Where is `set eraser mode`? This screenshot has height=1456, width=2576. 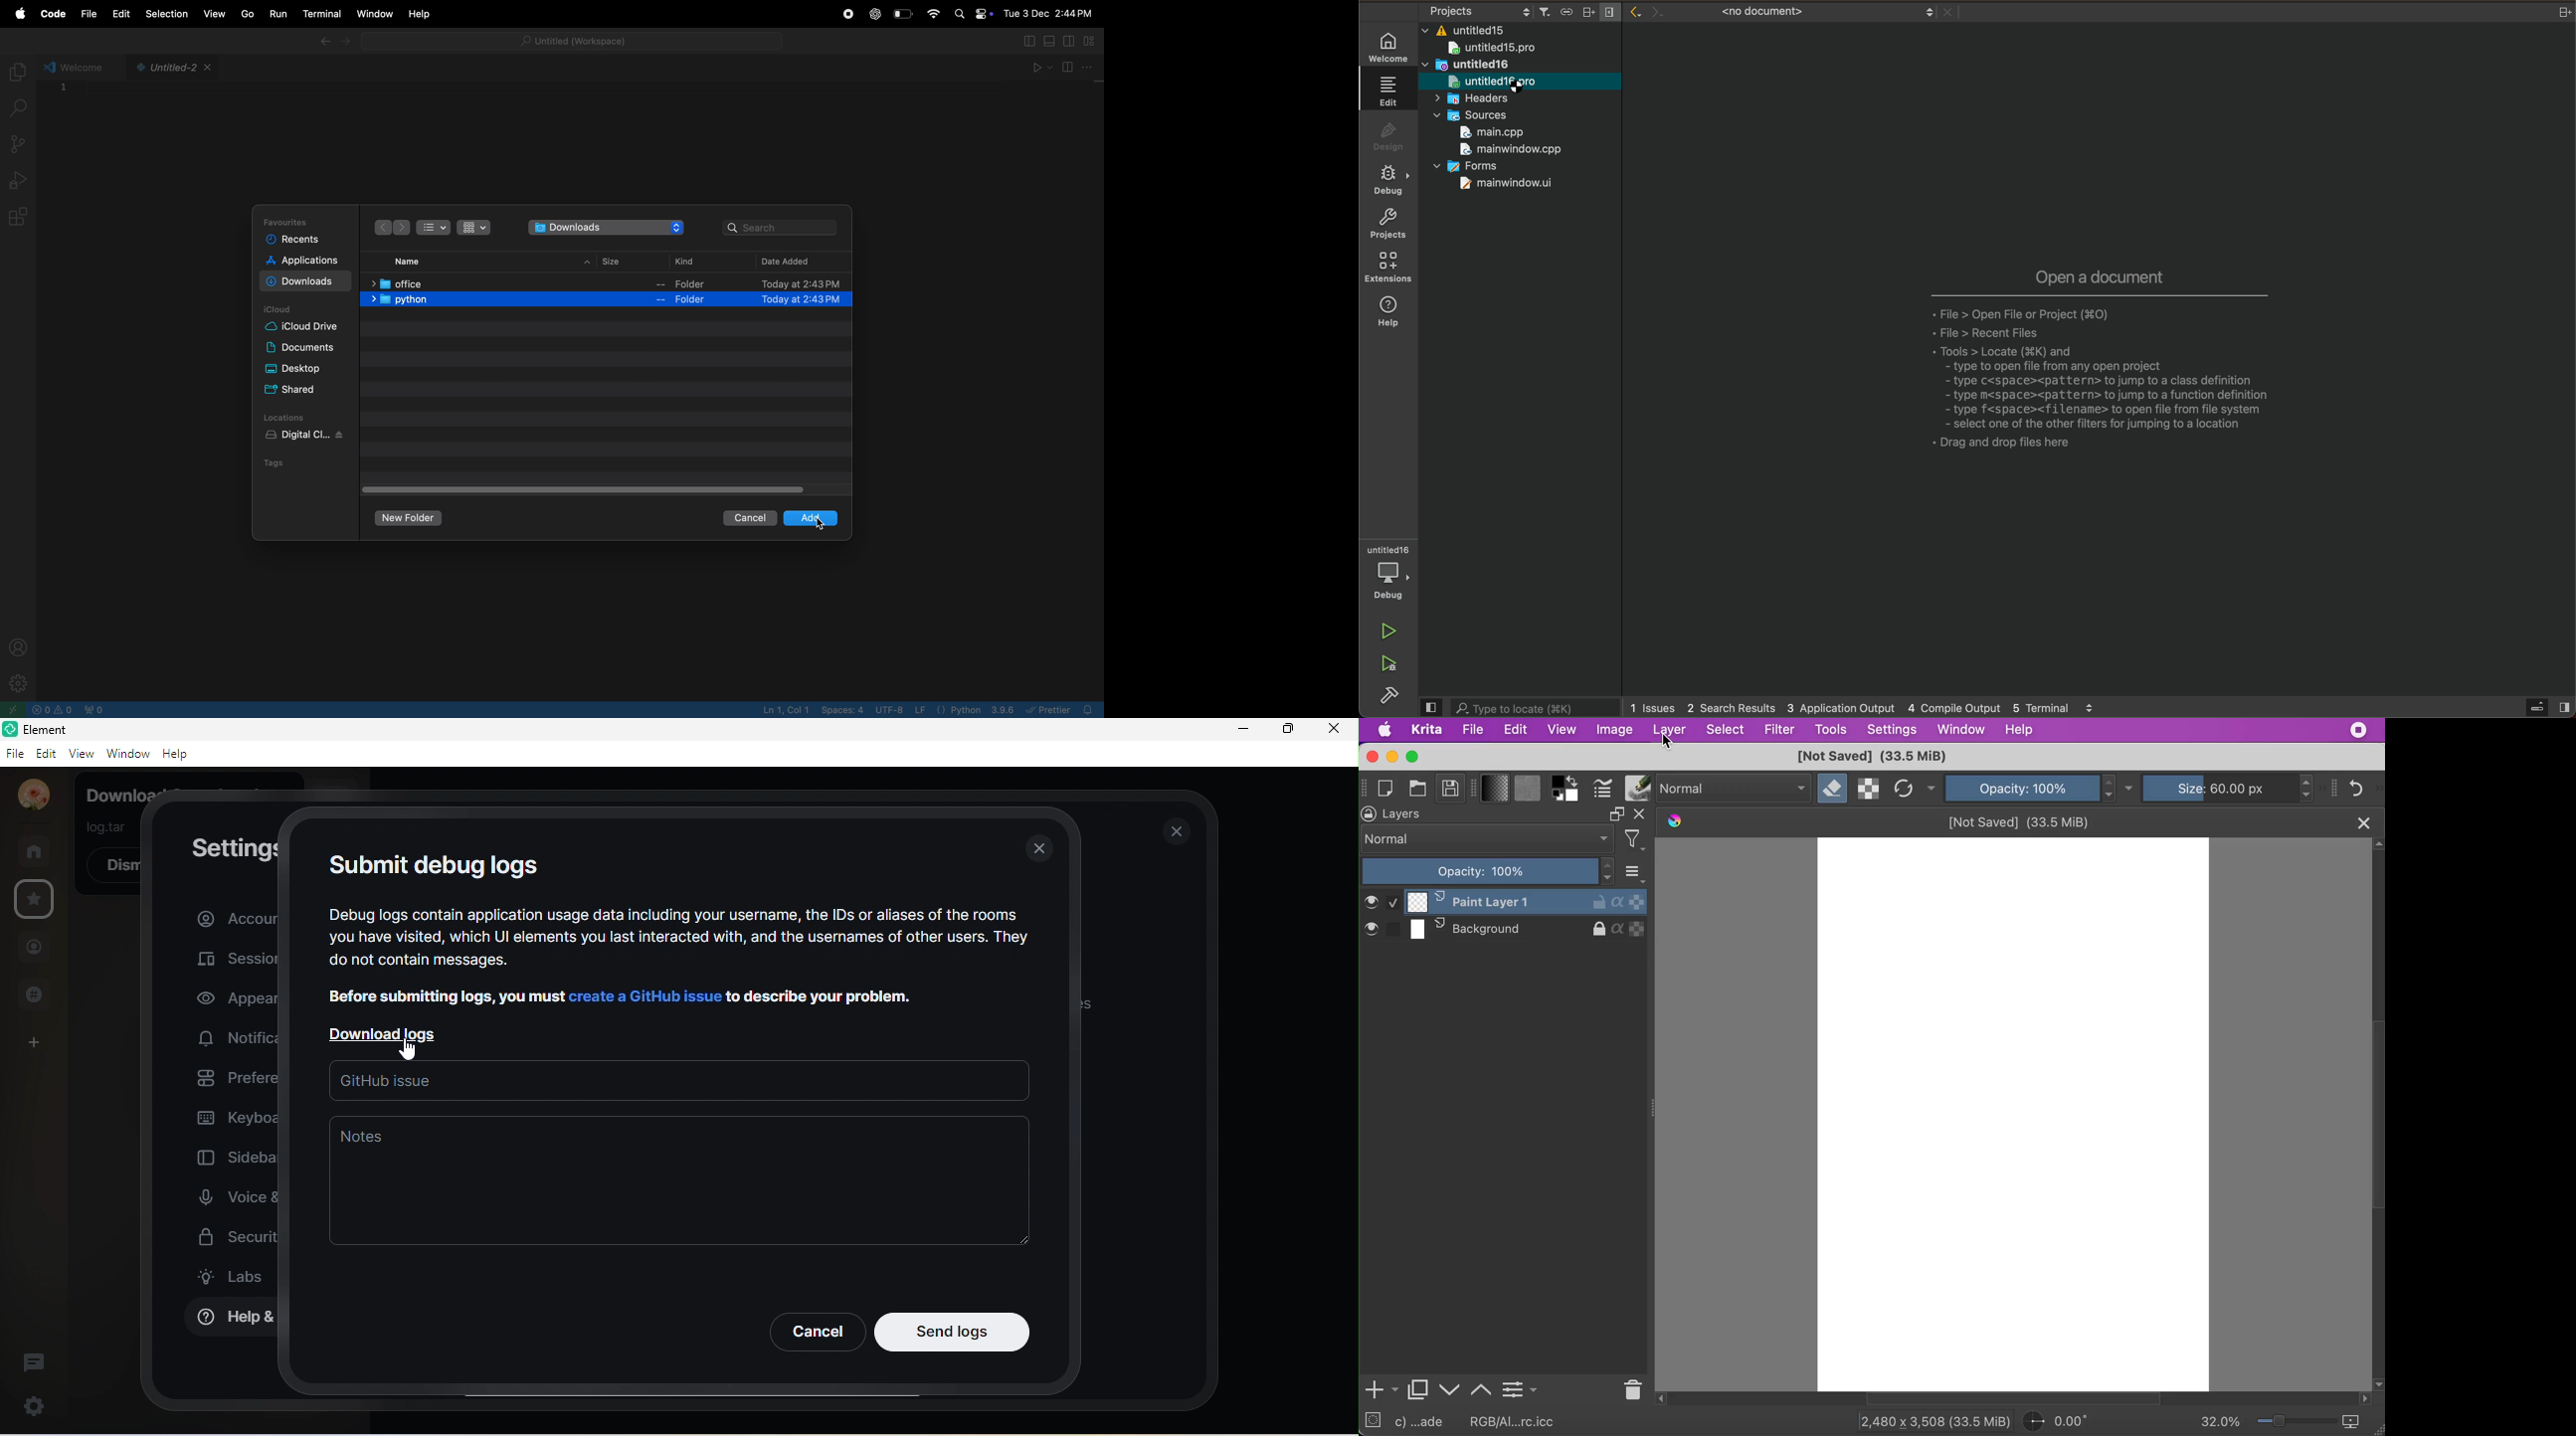 set eraser mode is located at coordinates (1833, 789).